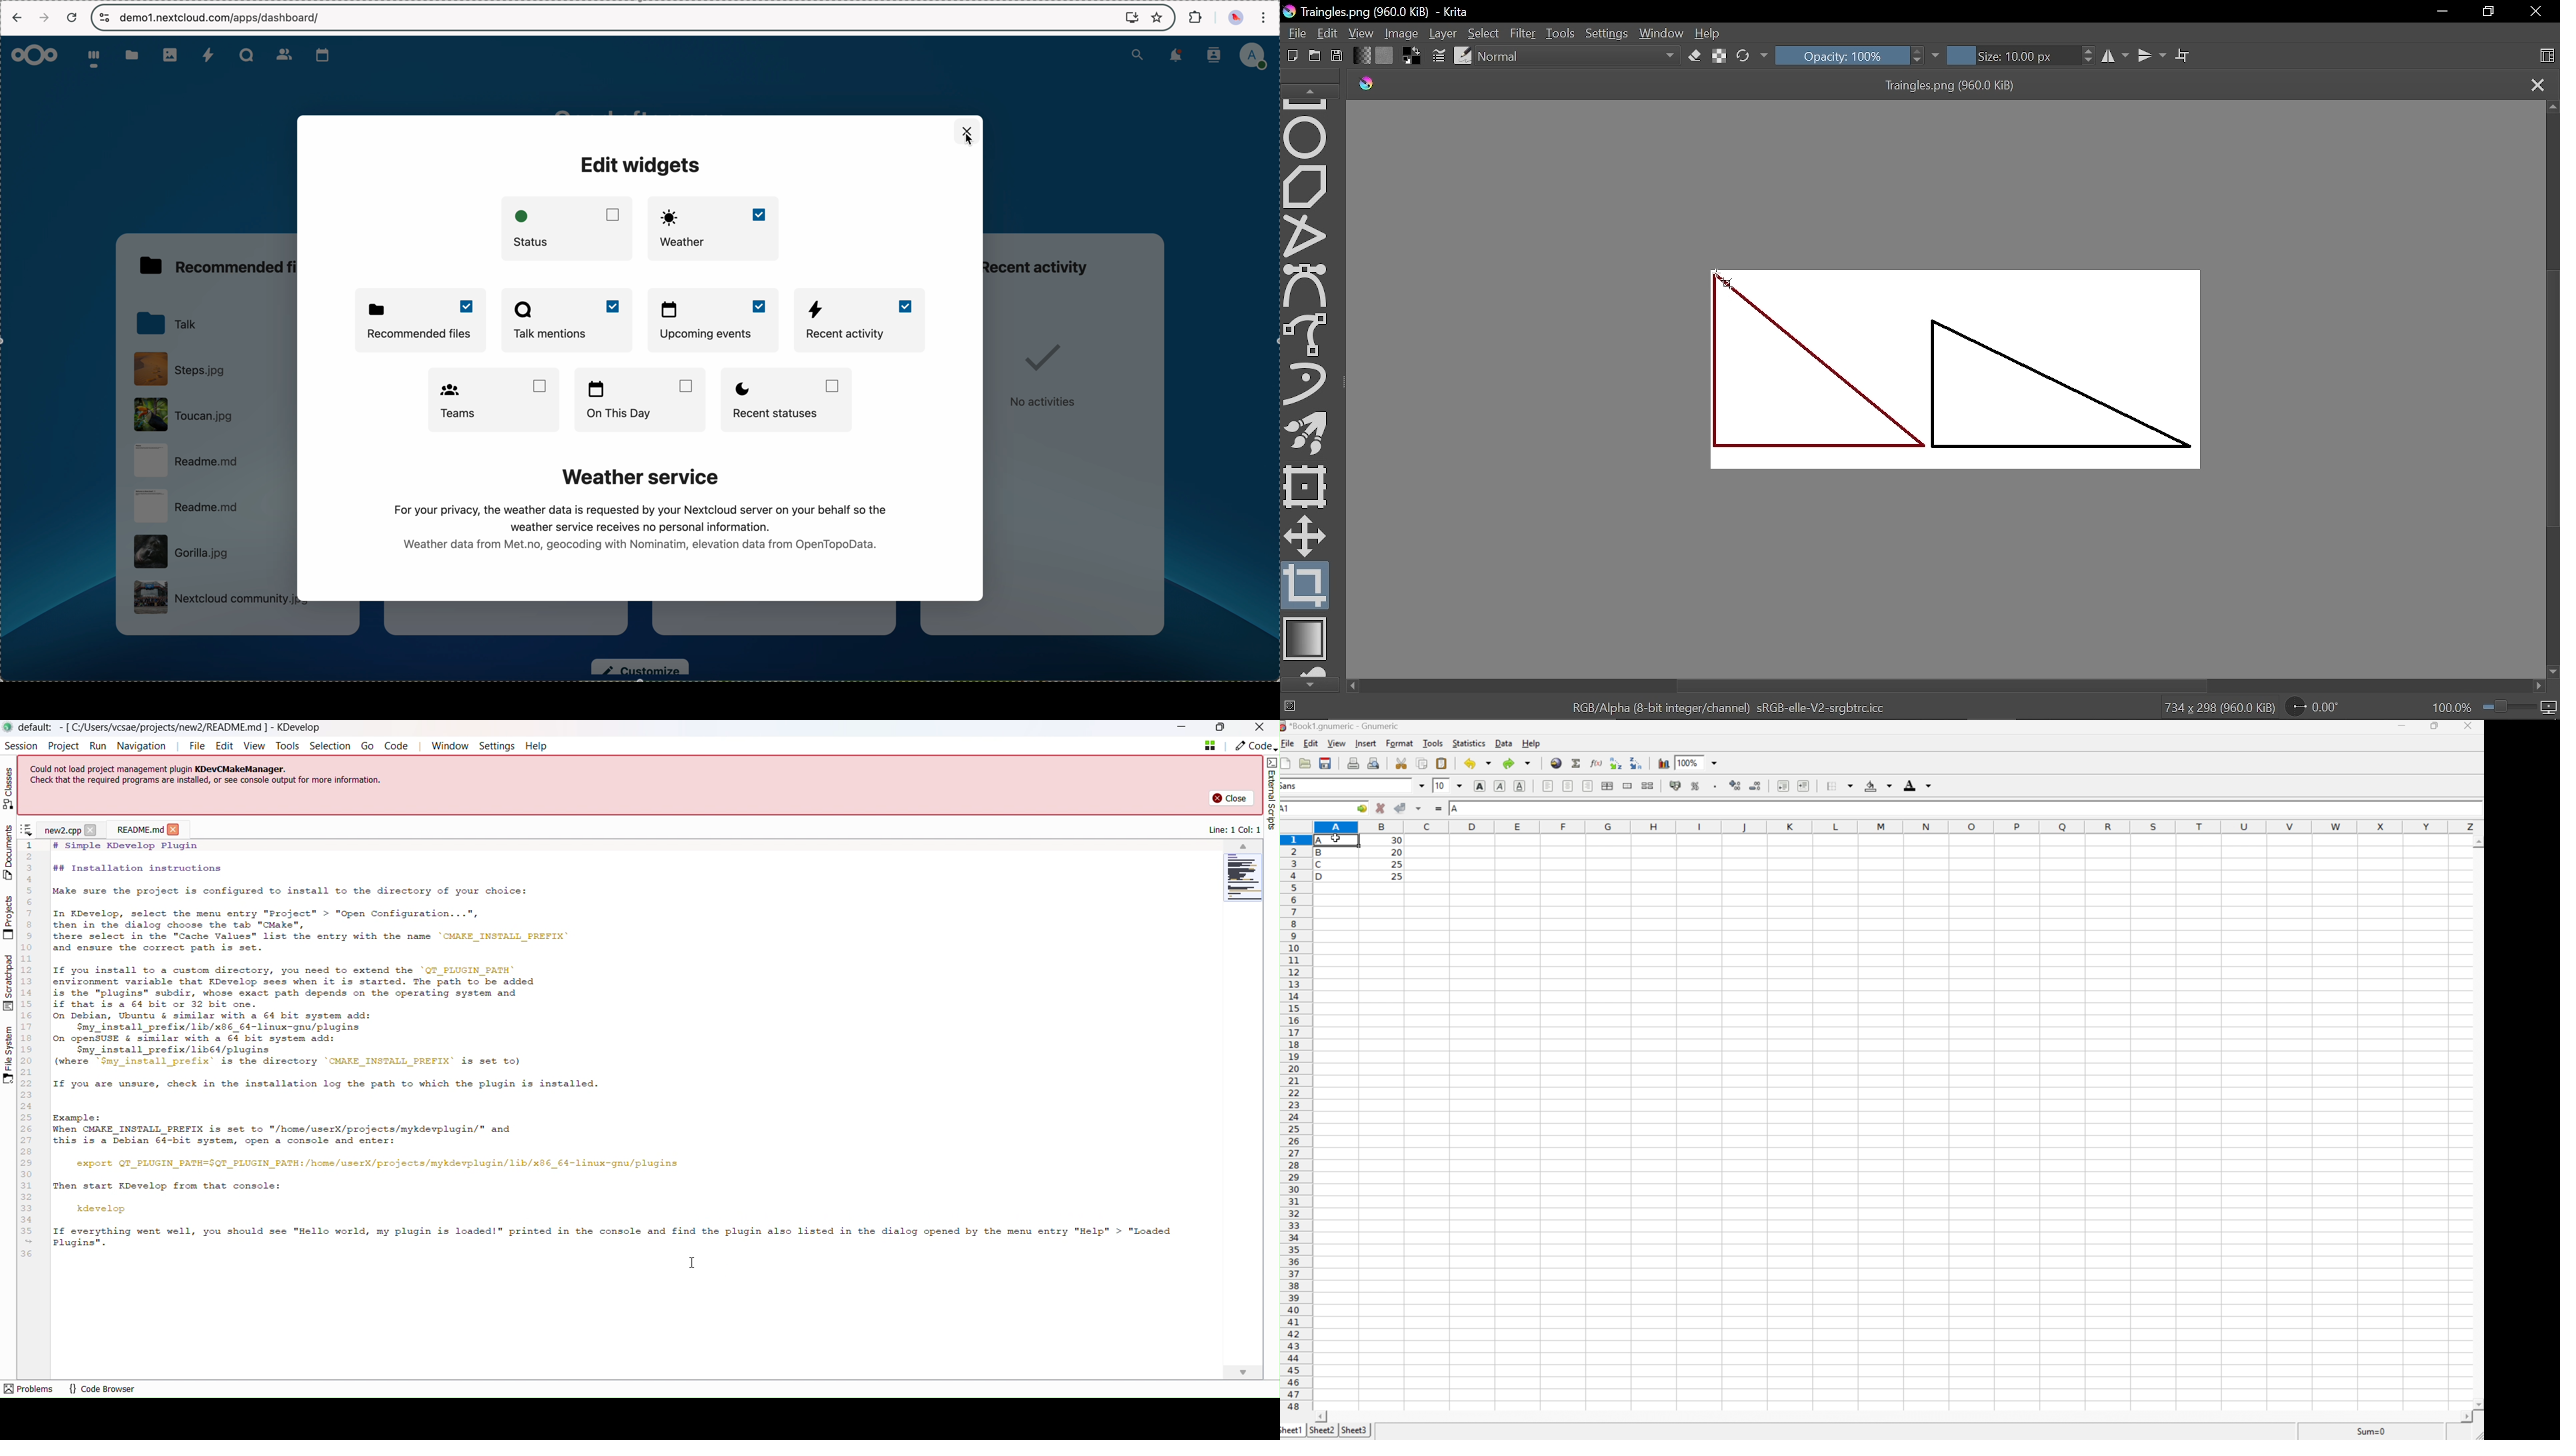  Describe the element at coordinates (2117, 56) in the screenshot. I see `Horizontal mirror tool` at that location.